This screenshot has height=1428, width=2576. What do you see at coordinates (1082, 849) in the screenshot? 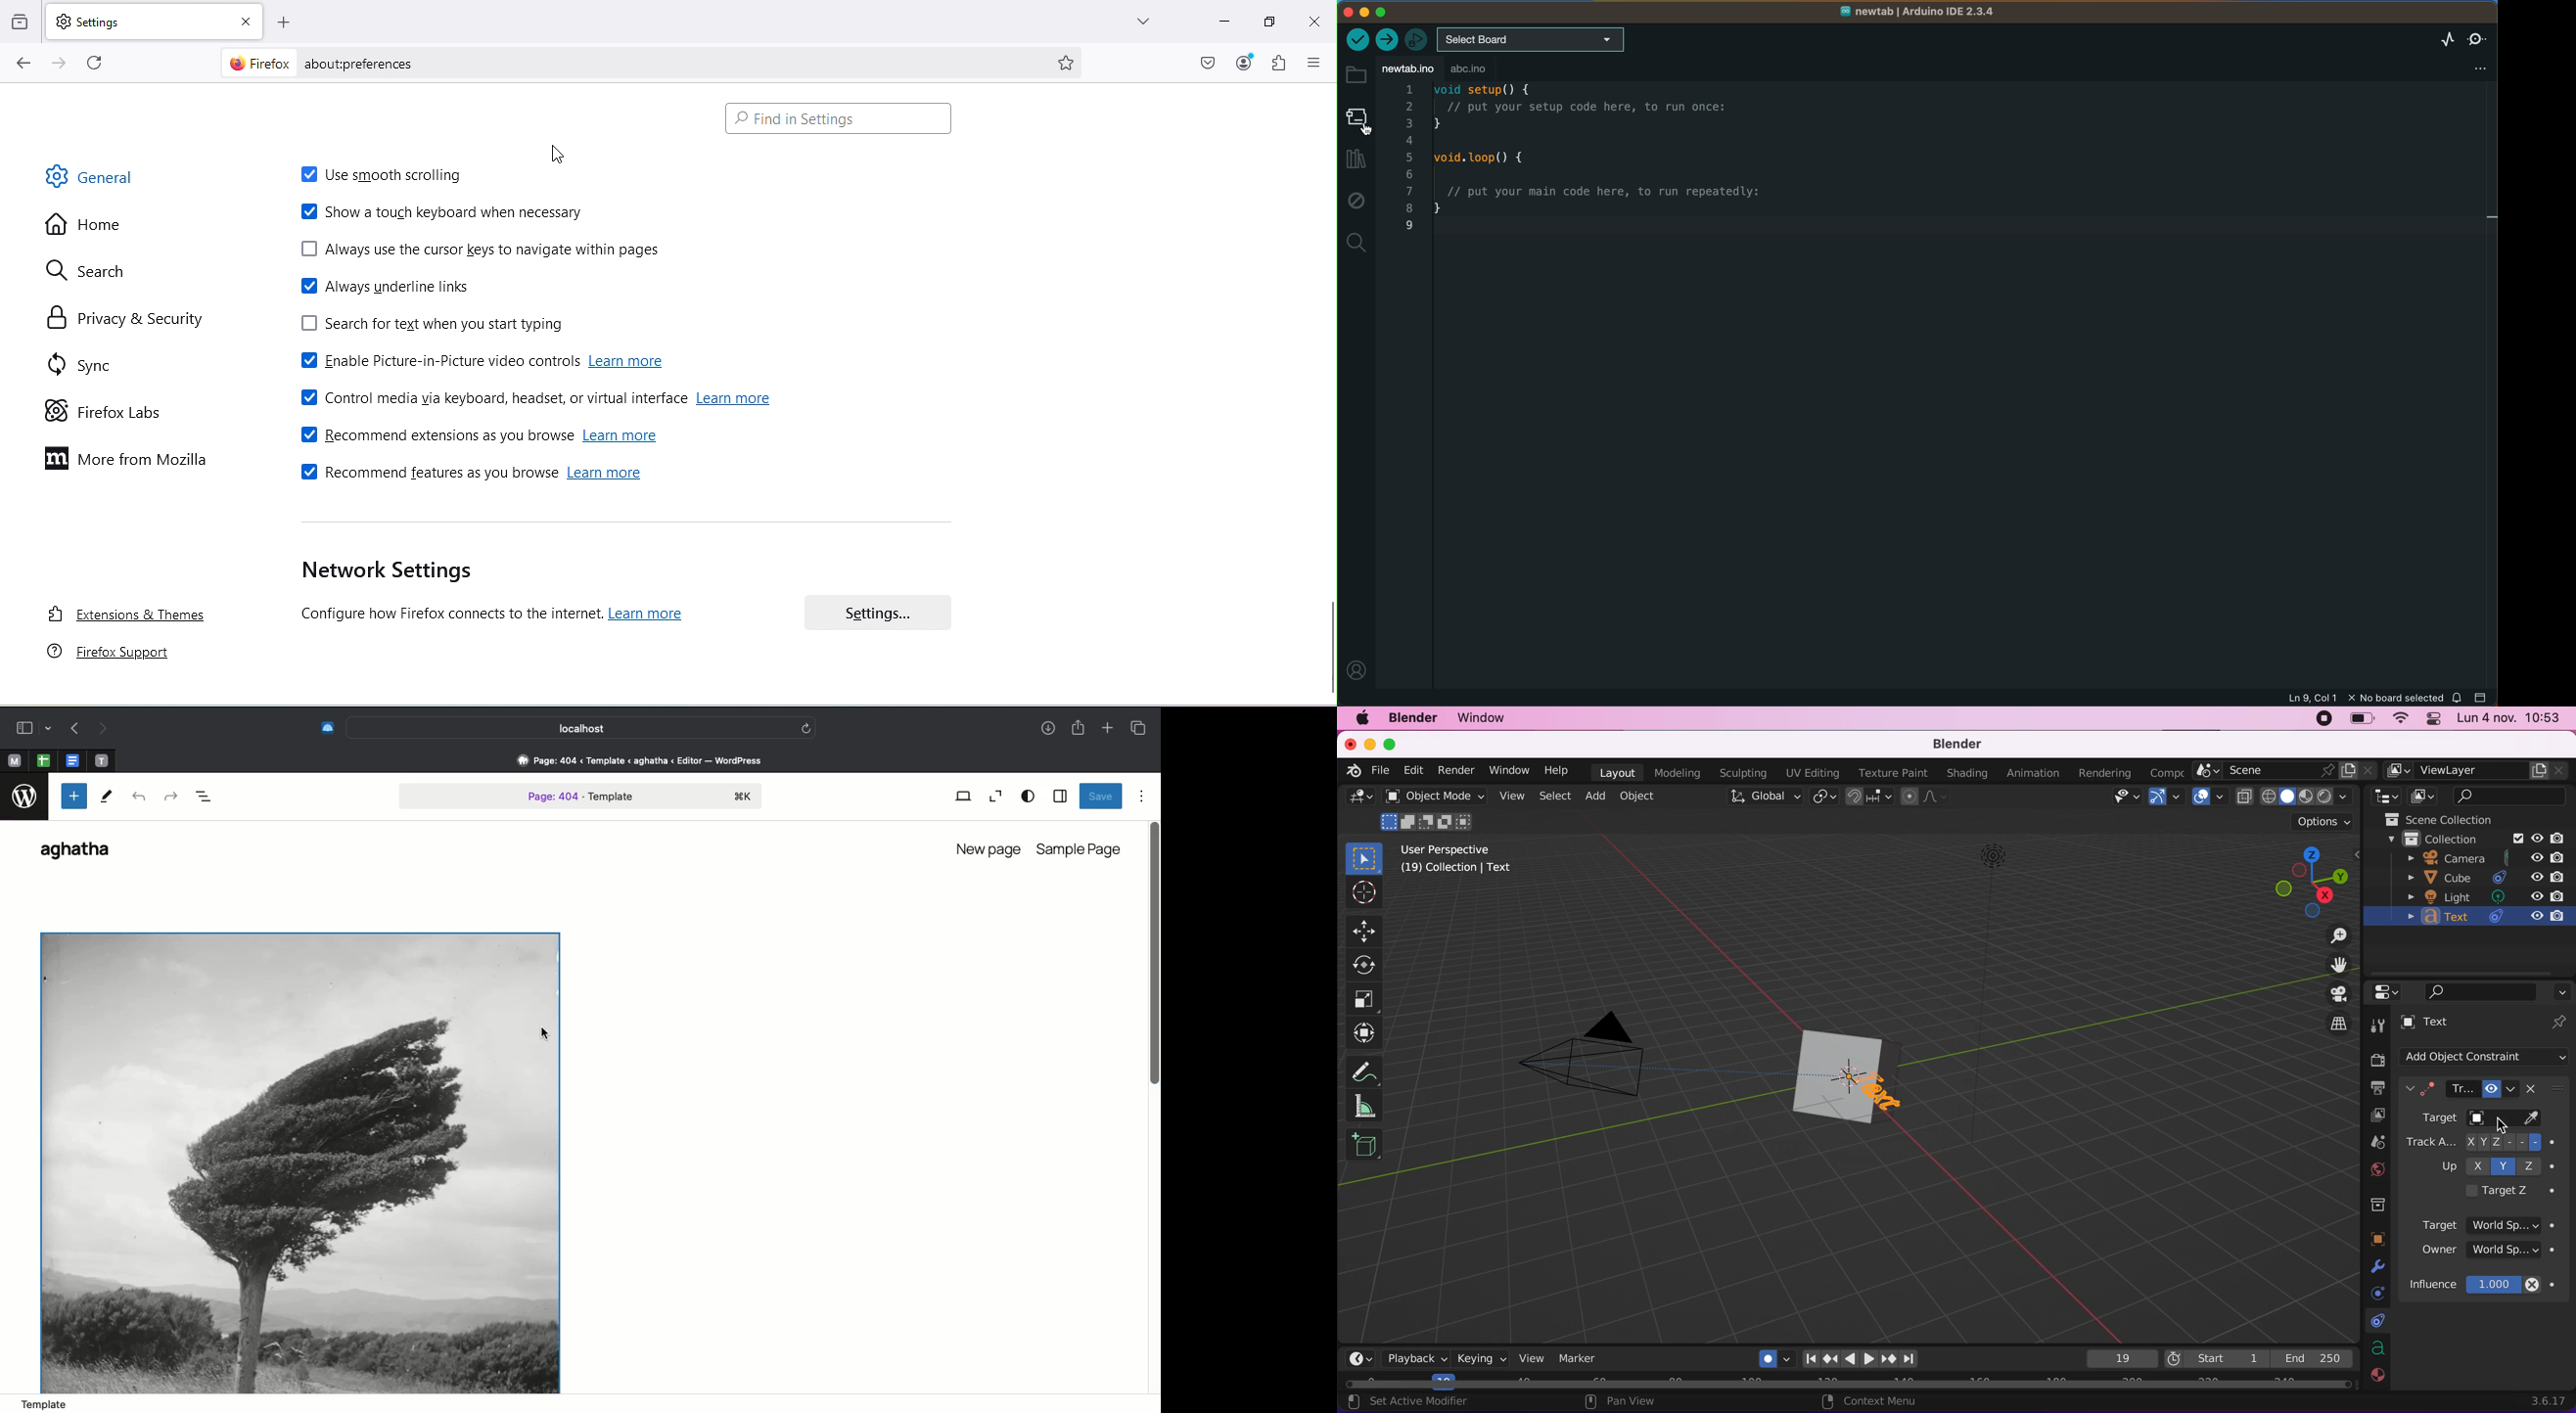
I see `Sample page` at bounding box center [1082, 849].